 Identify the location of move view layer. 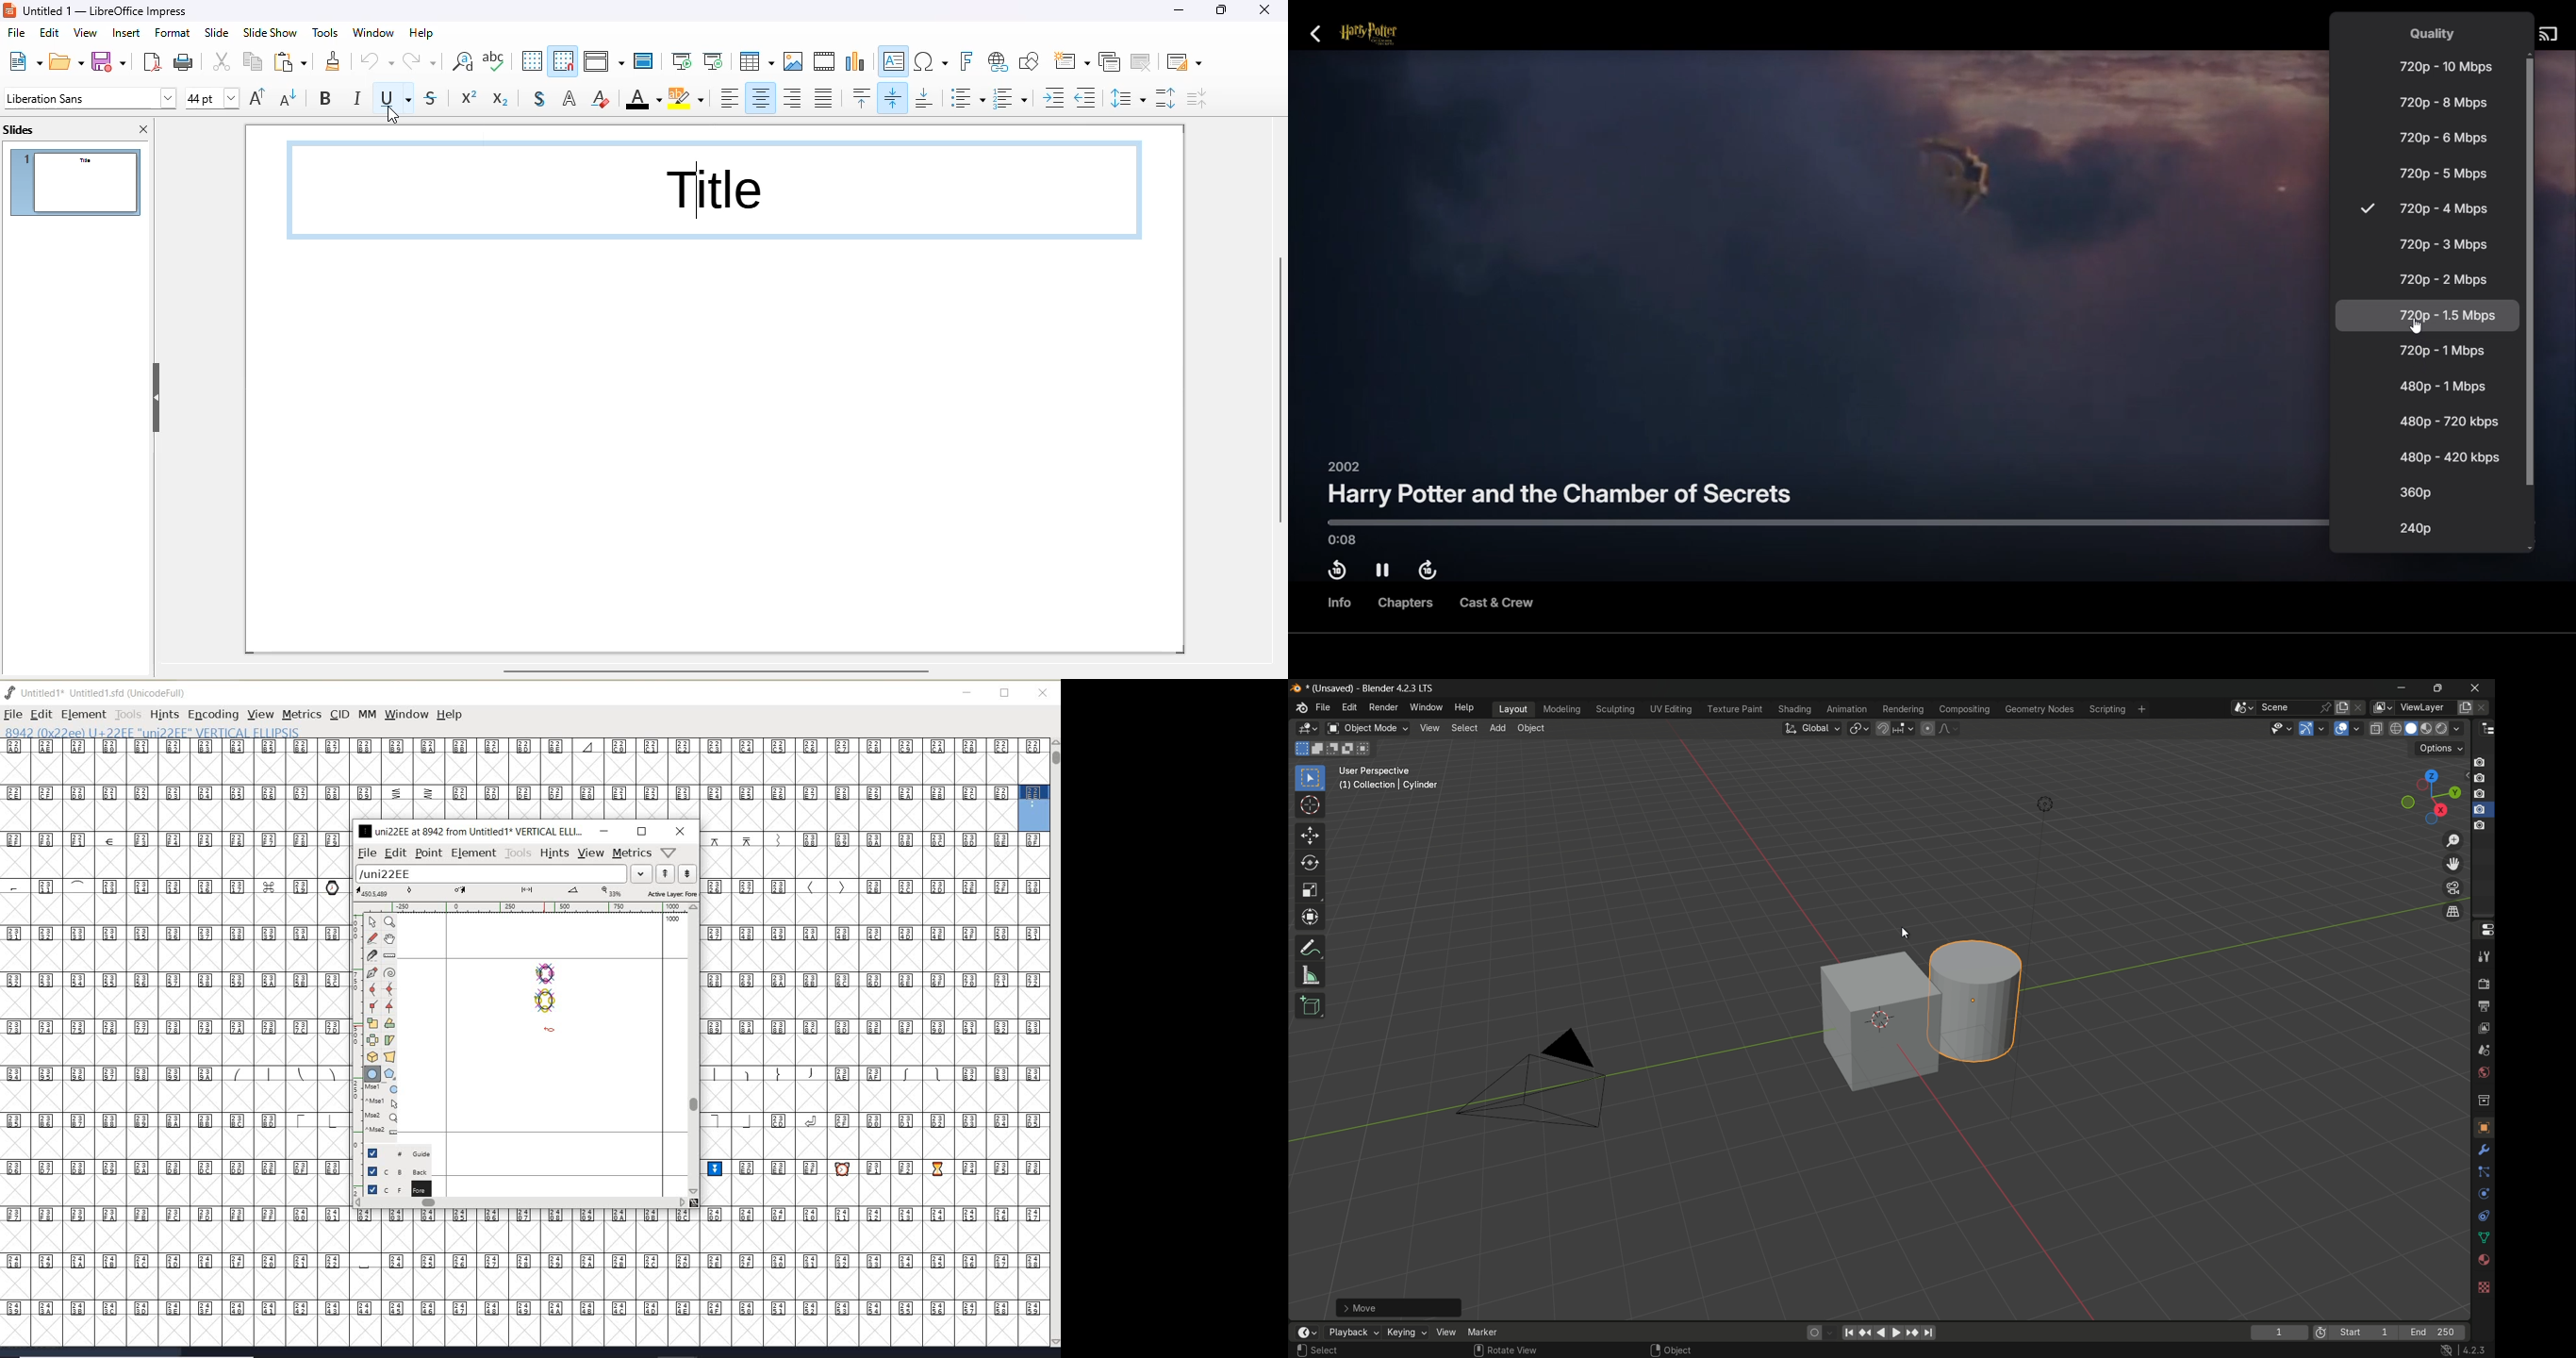
(2453, 864).